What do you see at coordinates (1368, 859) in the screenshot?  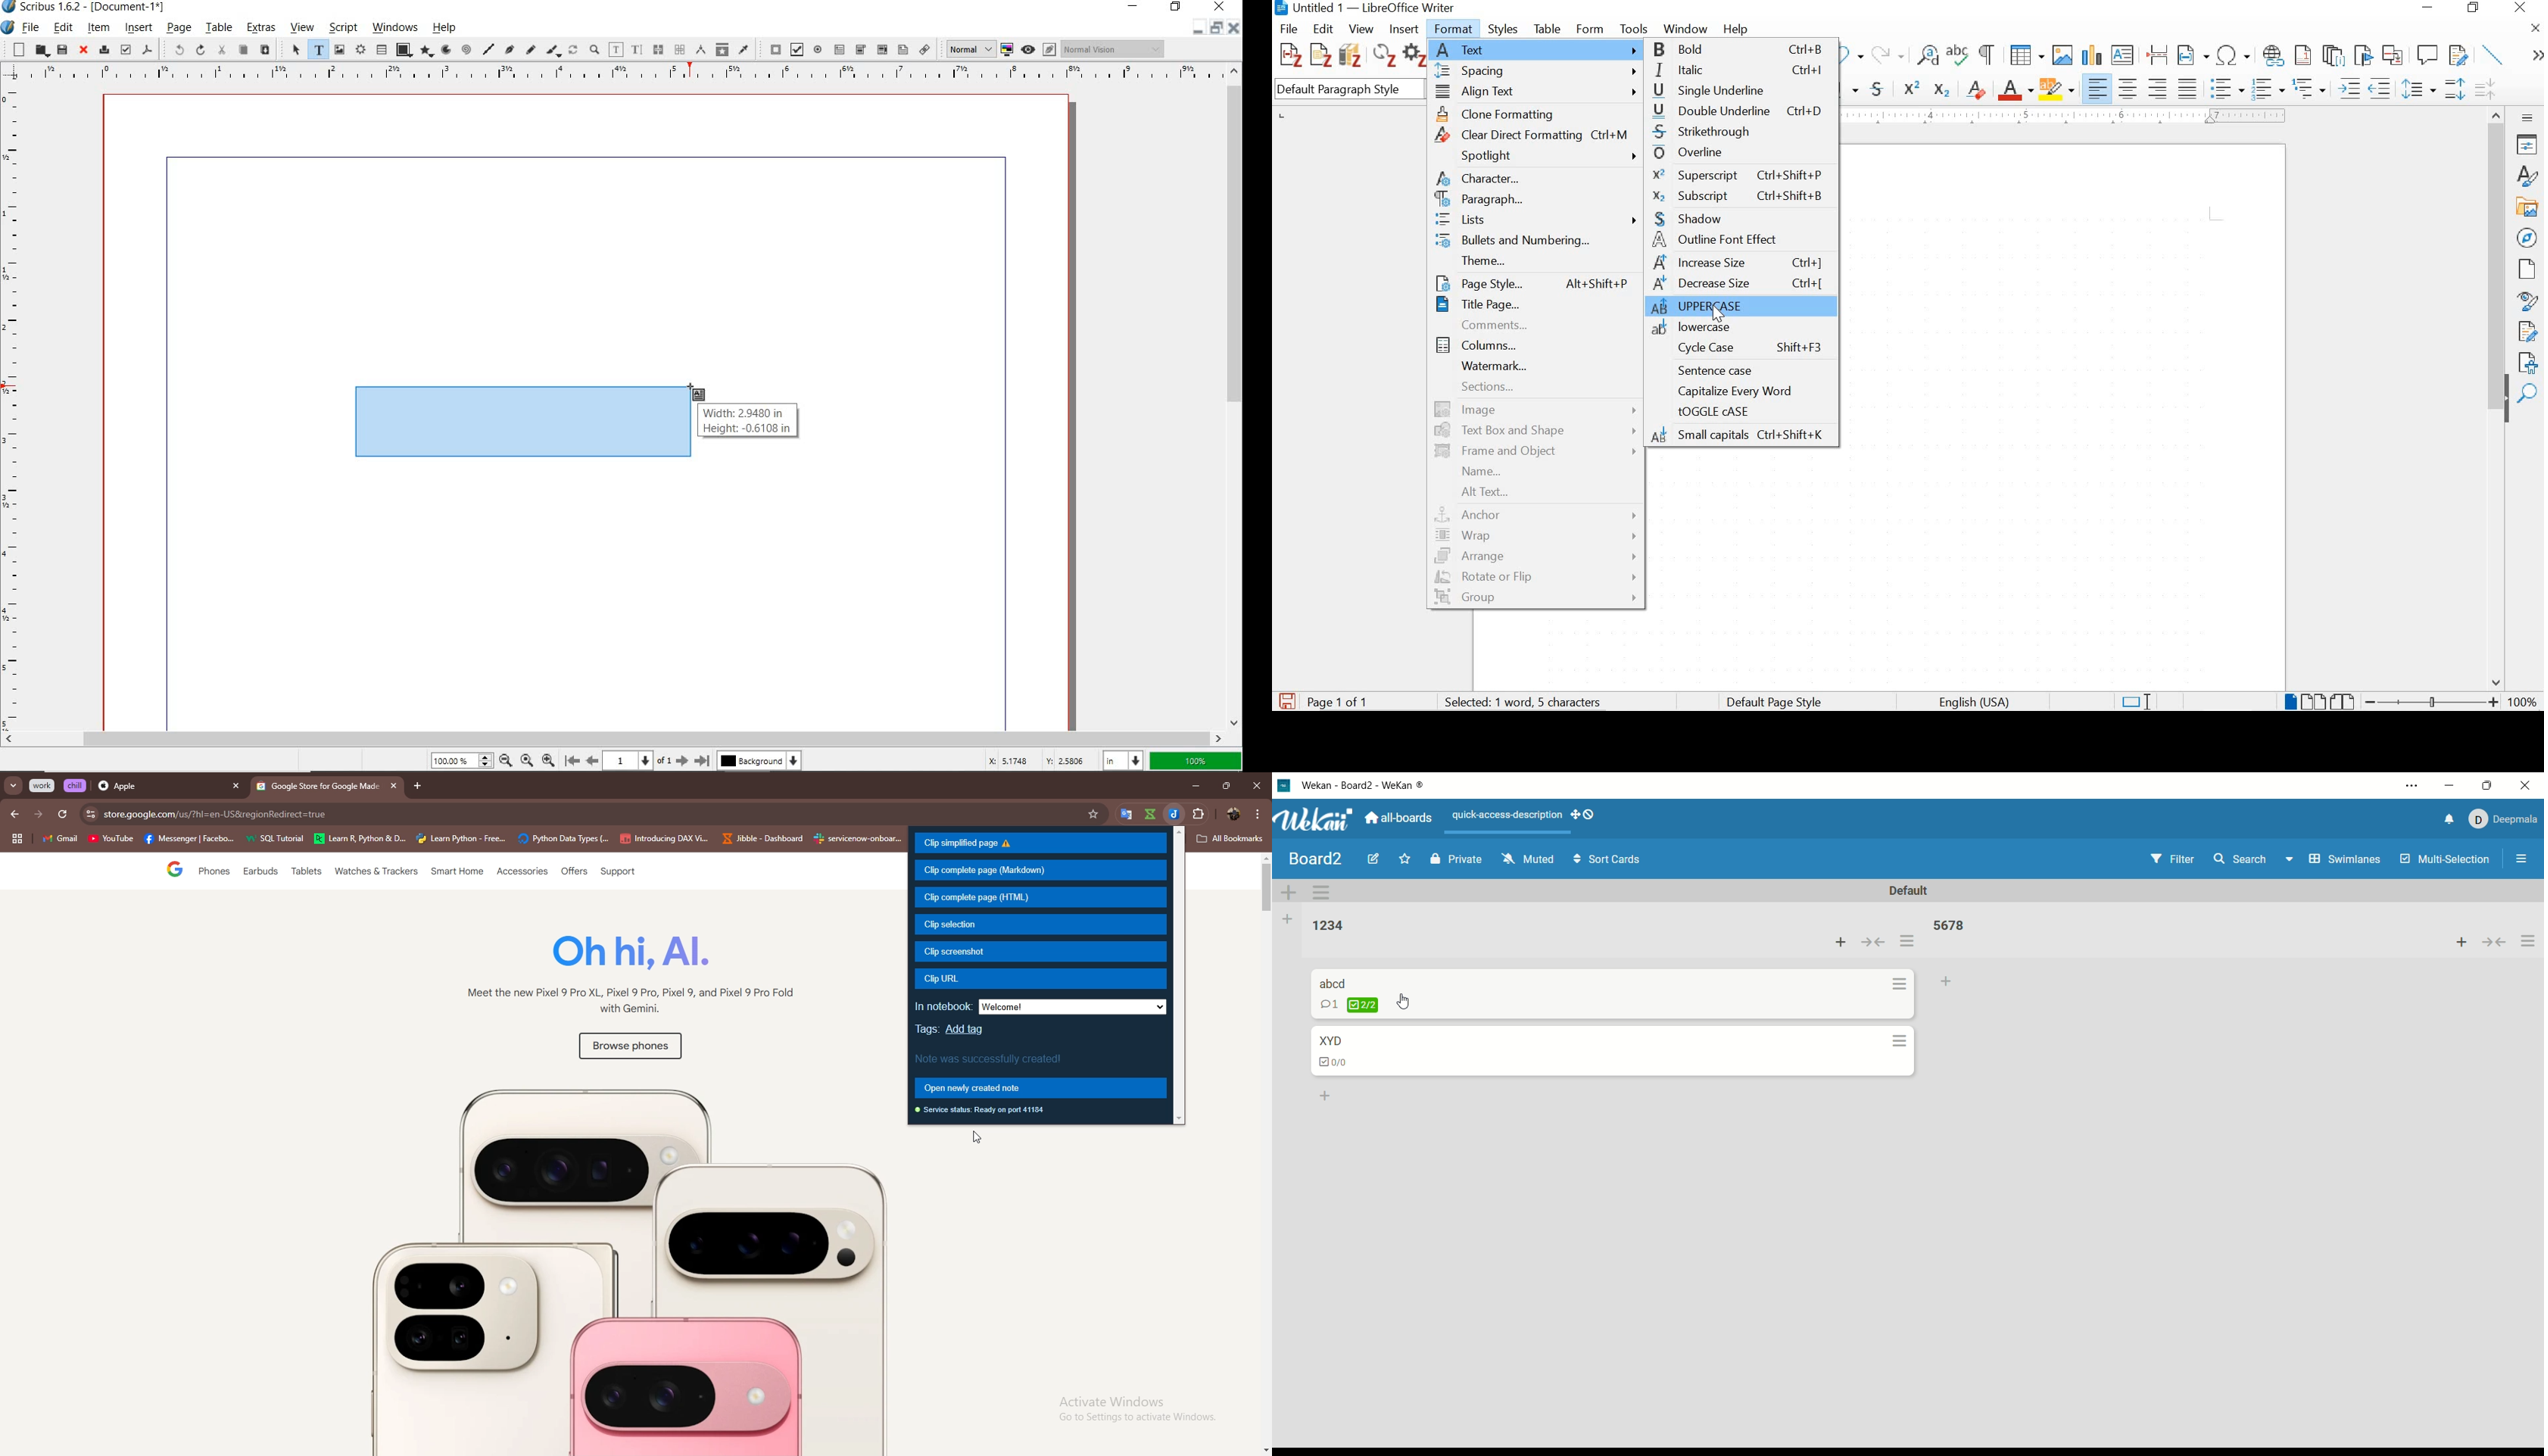 I see `edit` at bounding box center [1368, 859].